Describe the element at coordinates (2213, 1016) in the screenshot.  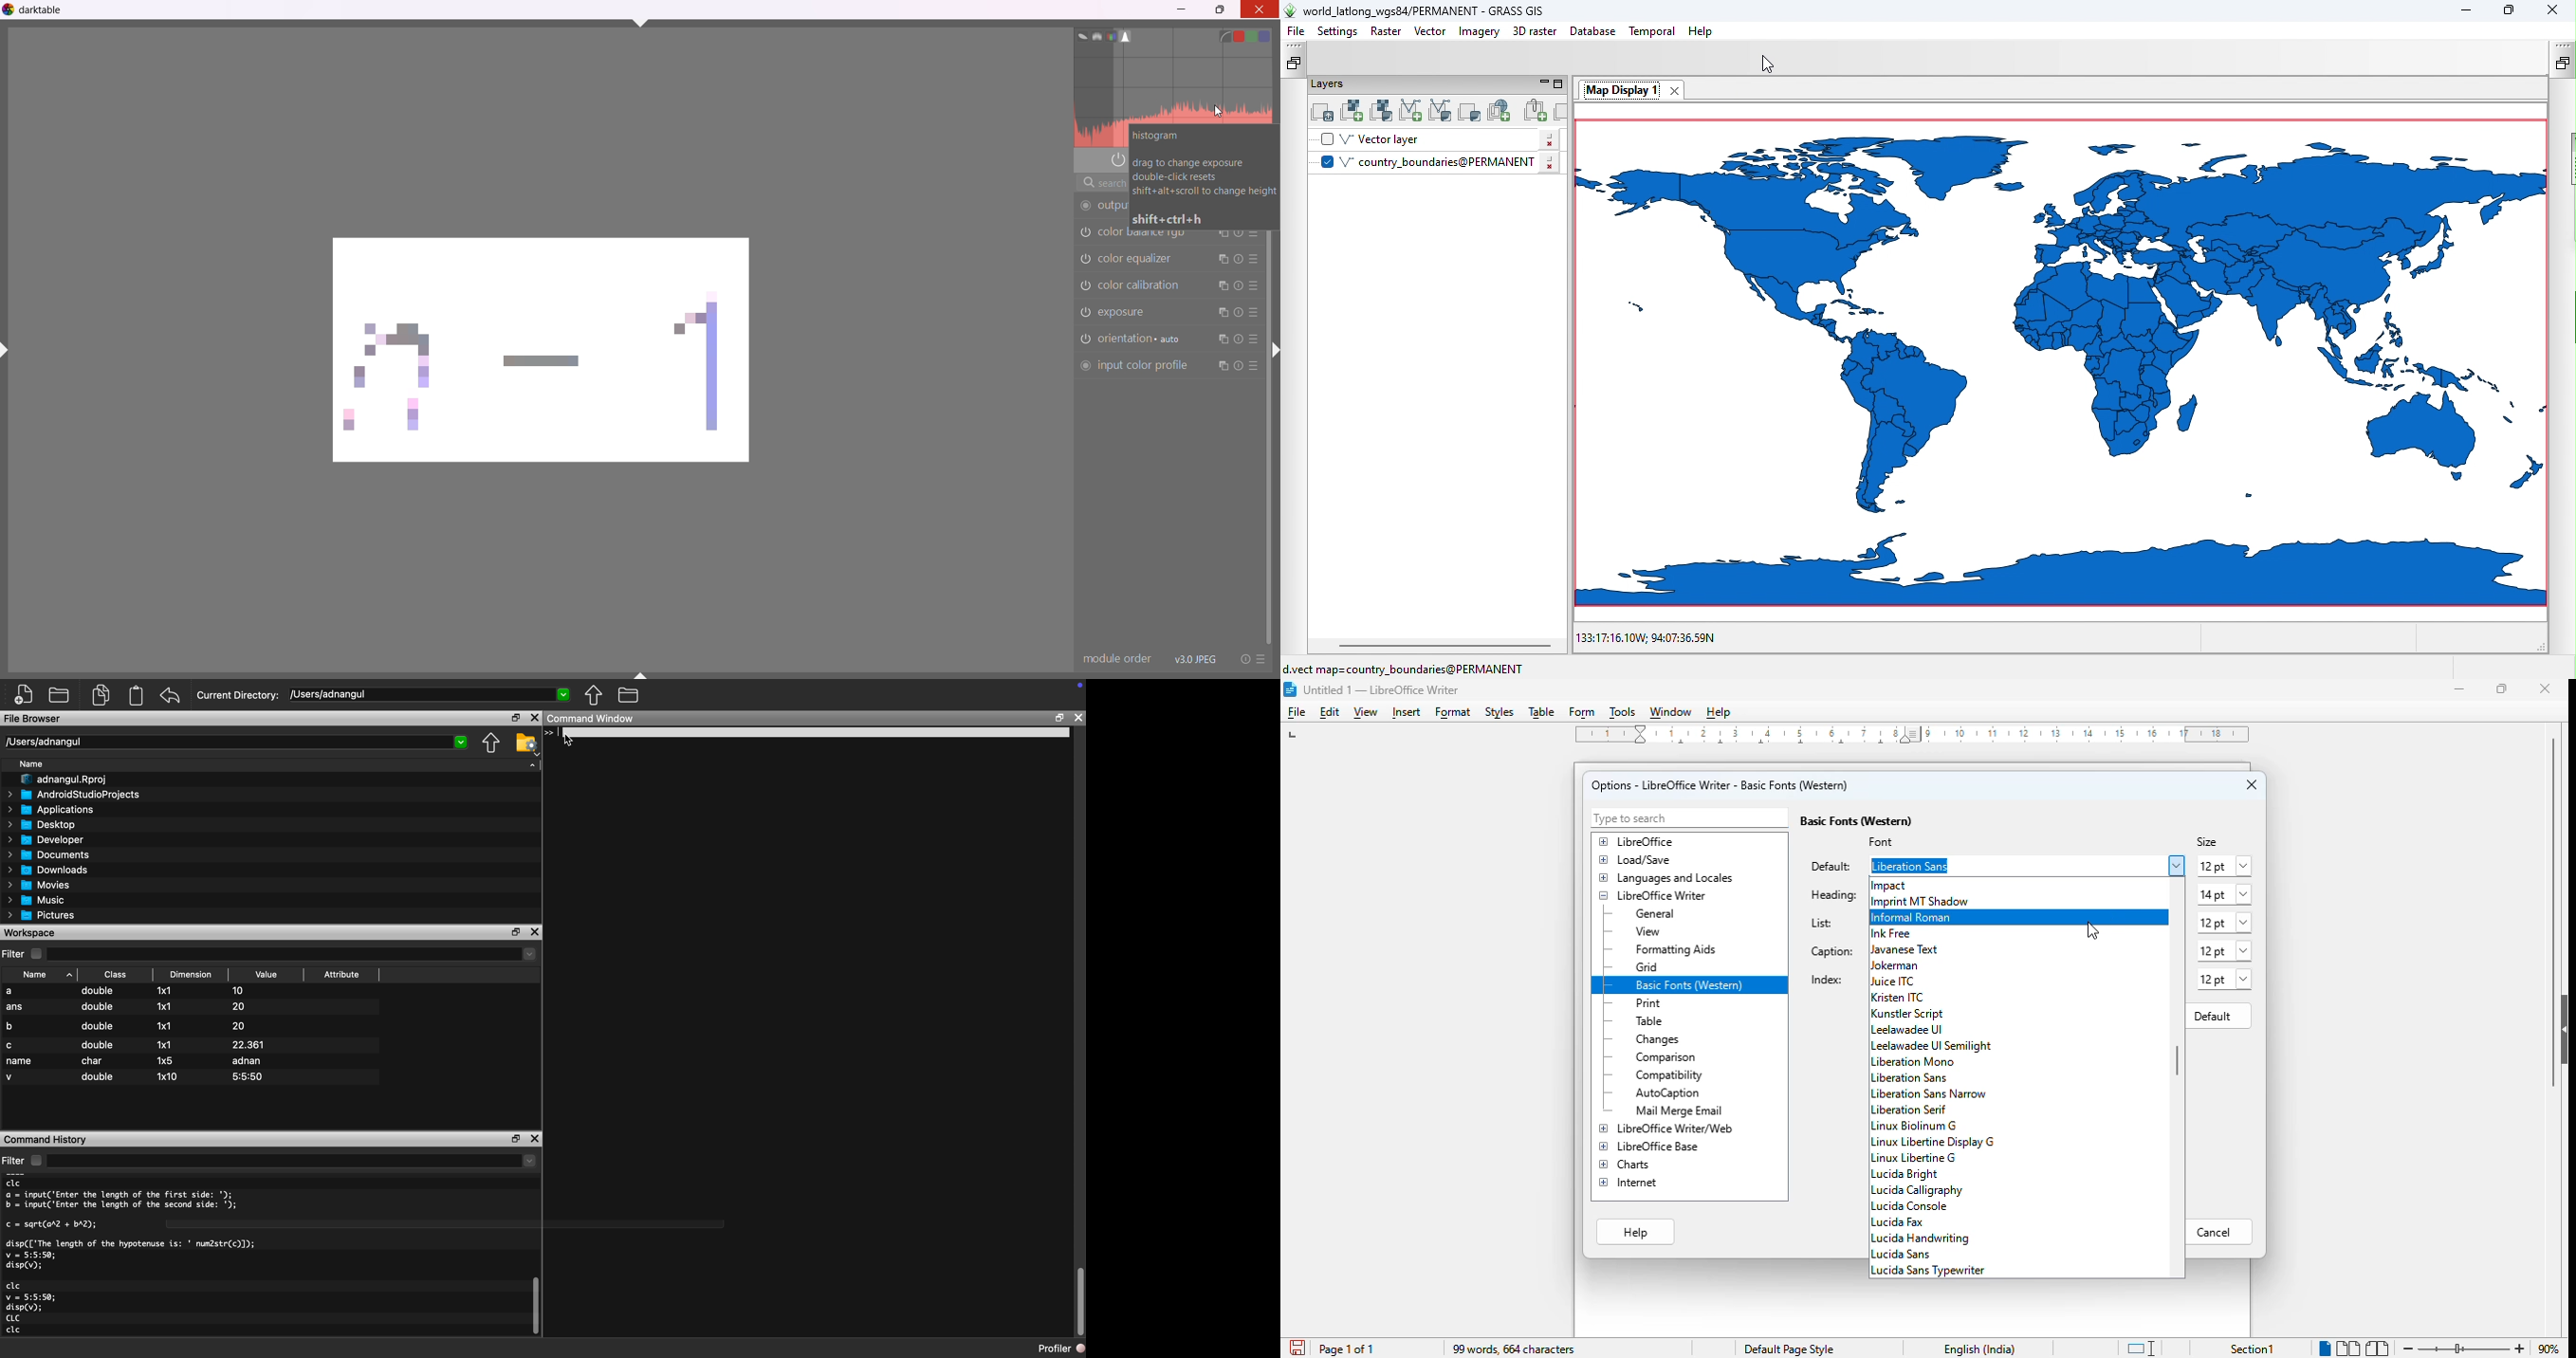
I see `default` at that location.